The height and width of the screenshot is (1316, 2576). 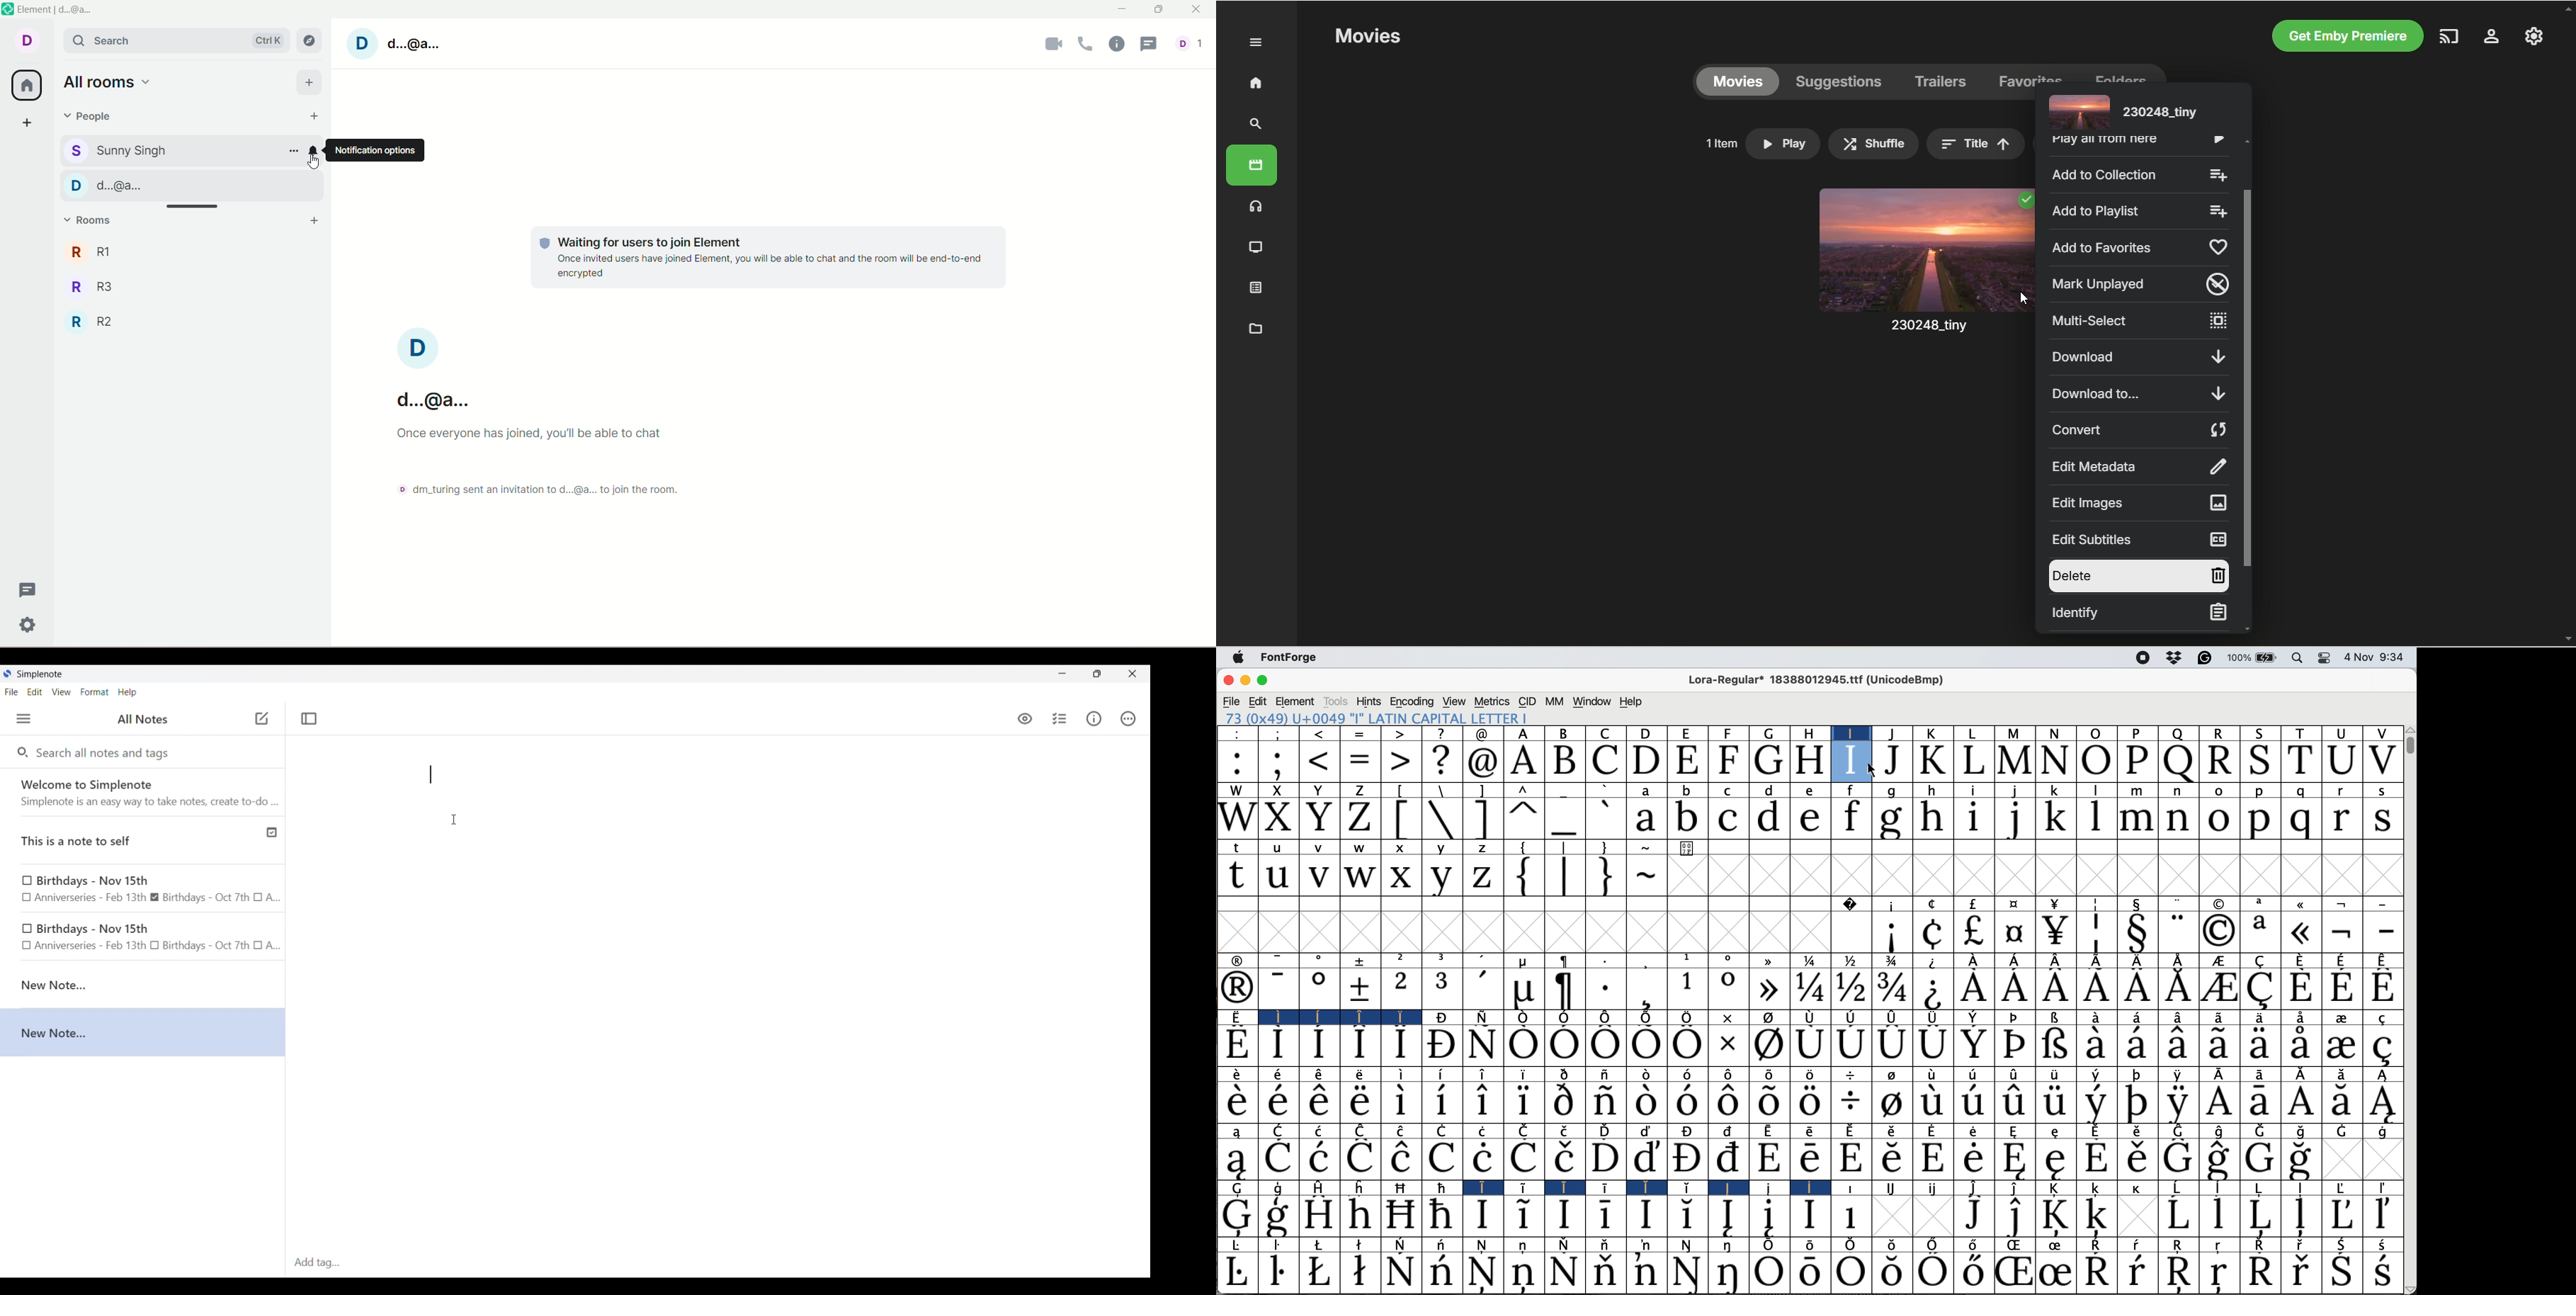 I want to click on y, so click(x=1441, y=877).